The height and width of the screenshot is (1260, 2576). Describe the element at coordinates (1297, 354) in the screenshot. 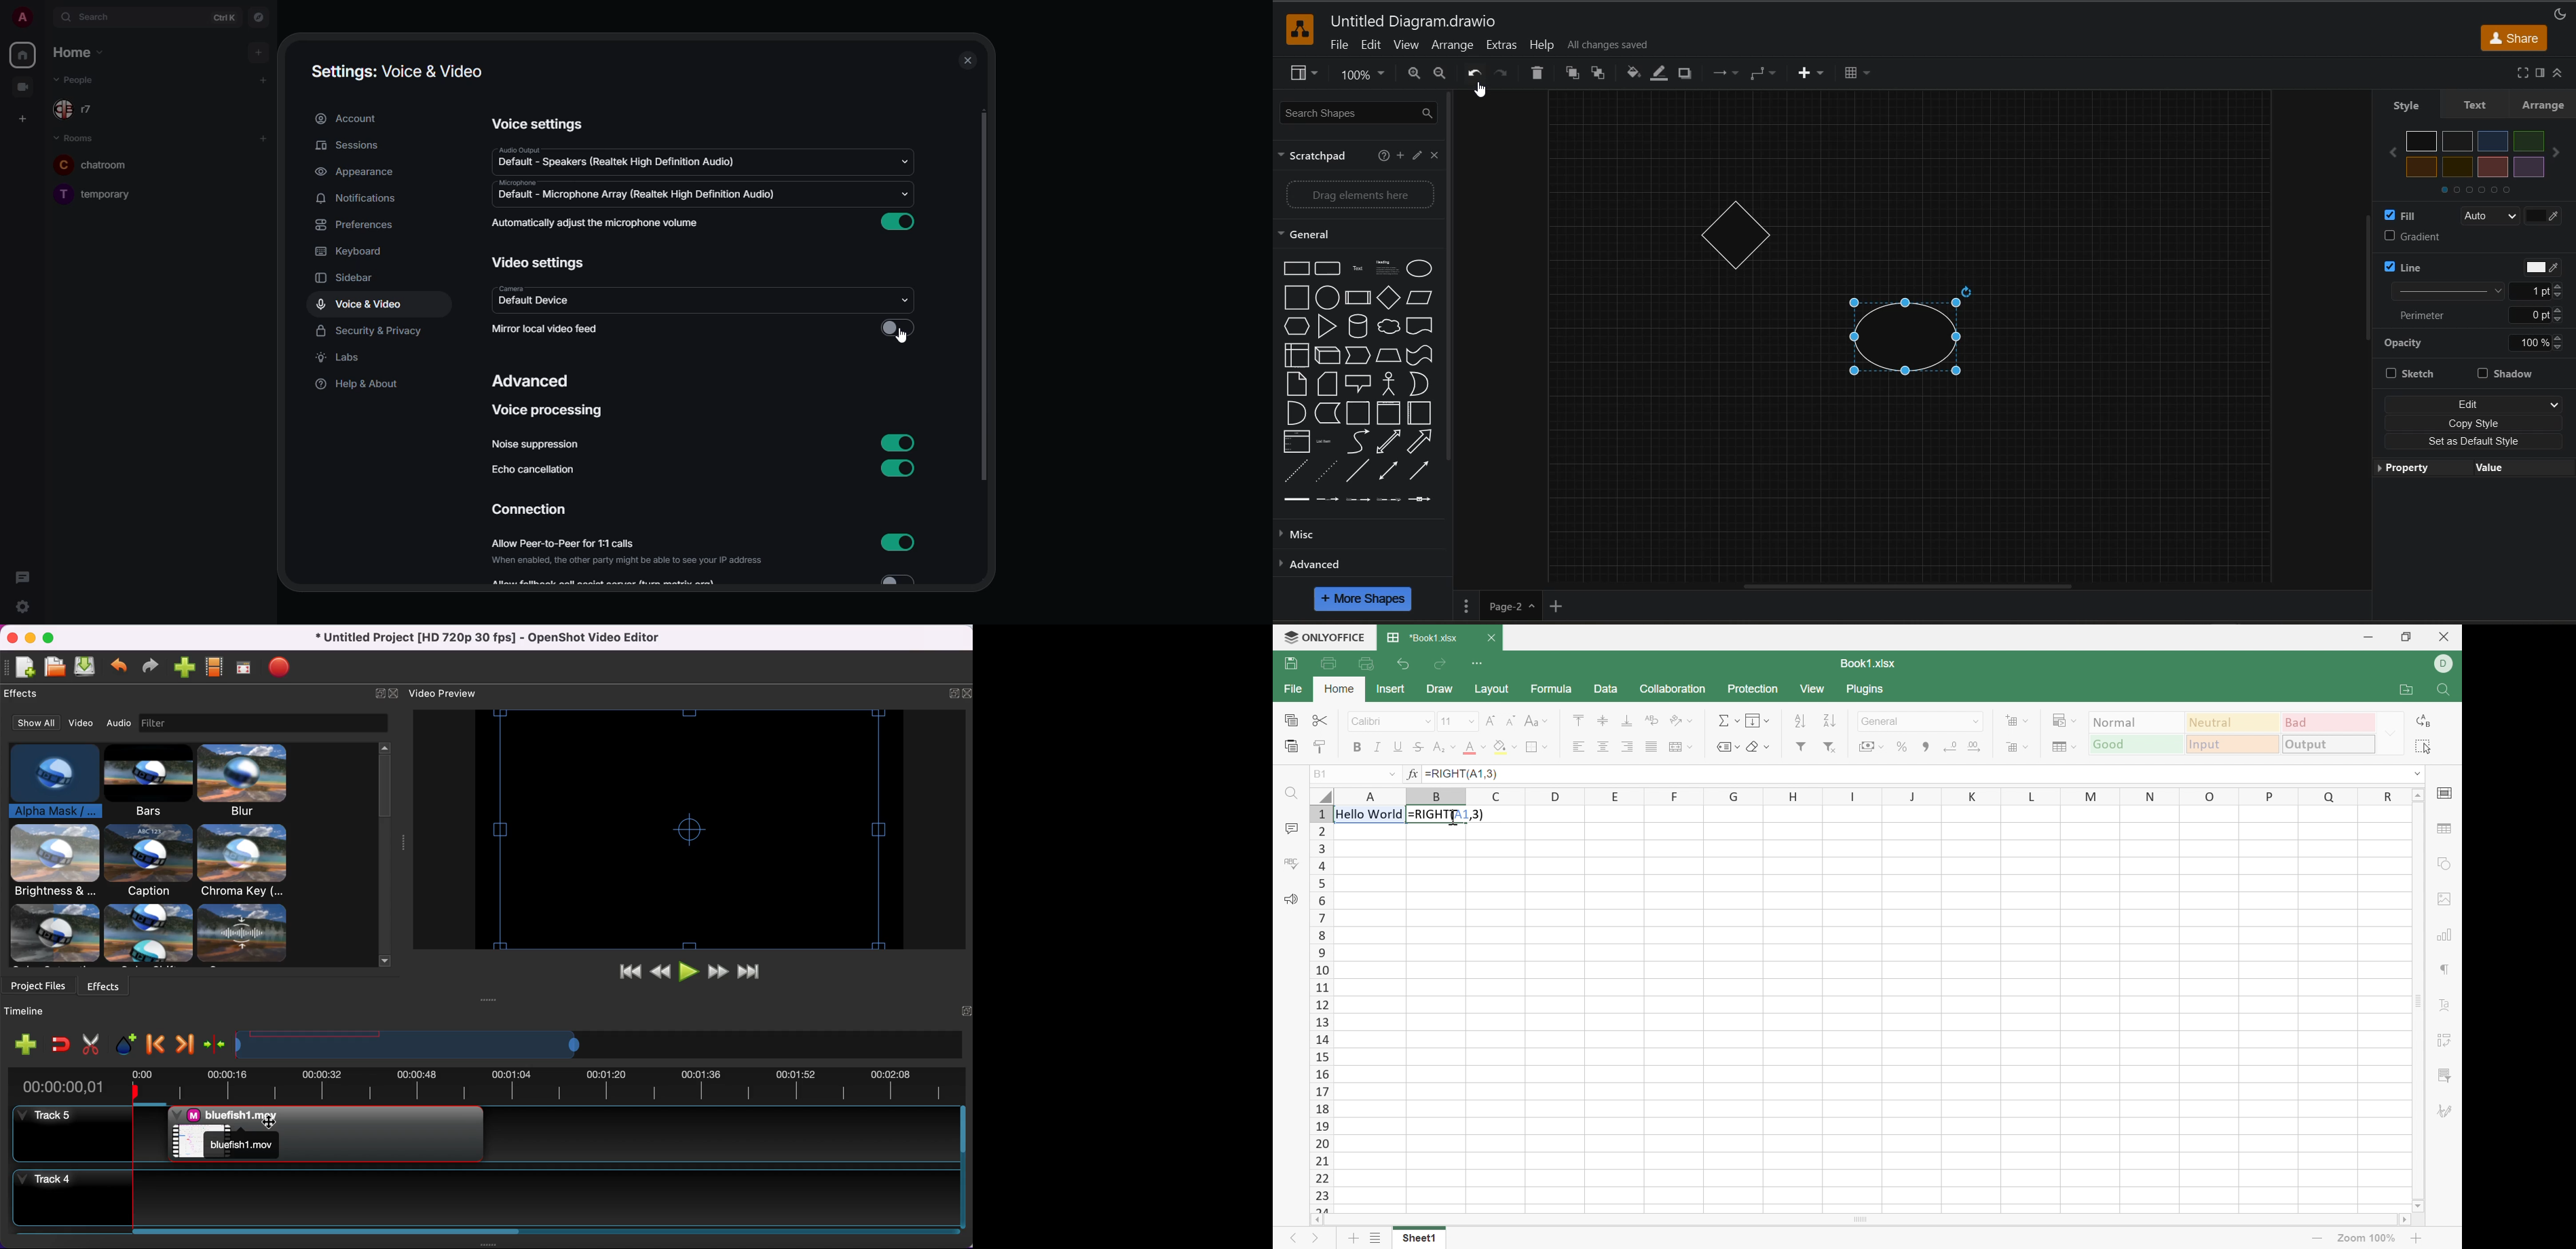

I see `Internal Document` at that location.